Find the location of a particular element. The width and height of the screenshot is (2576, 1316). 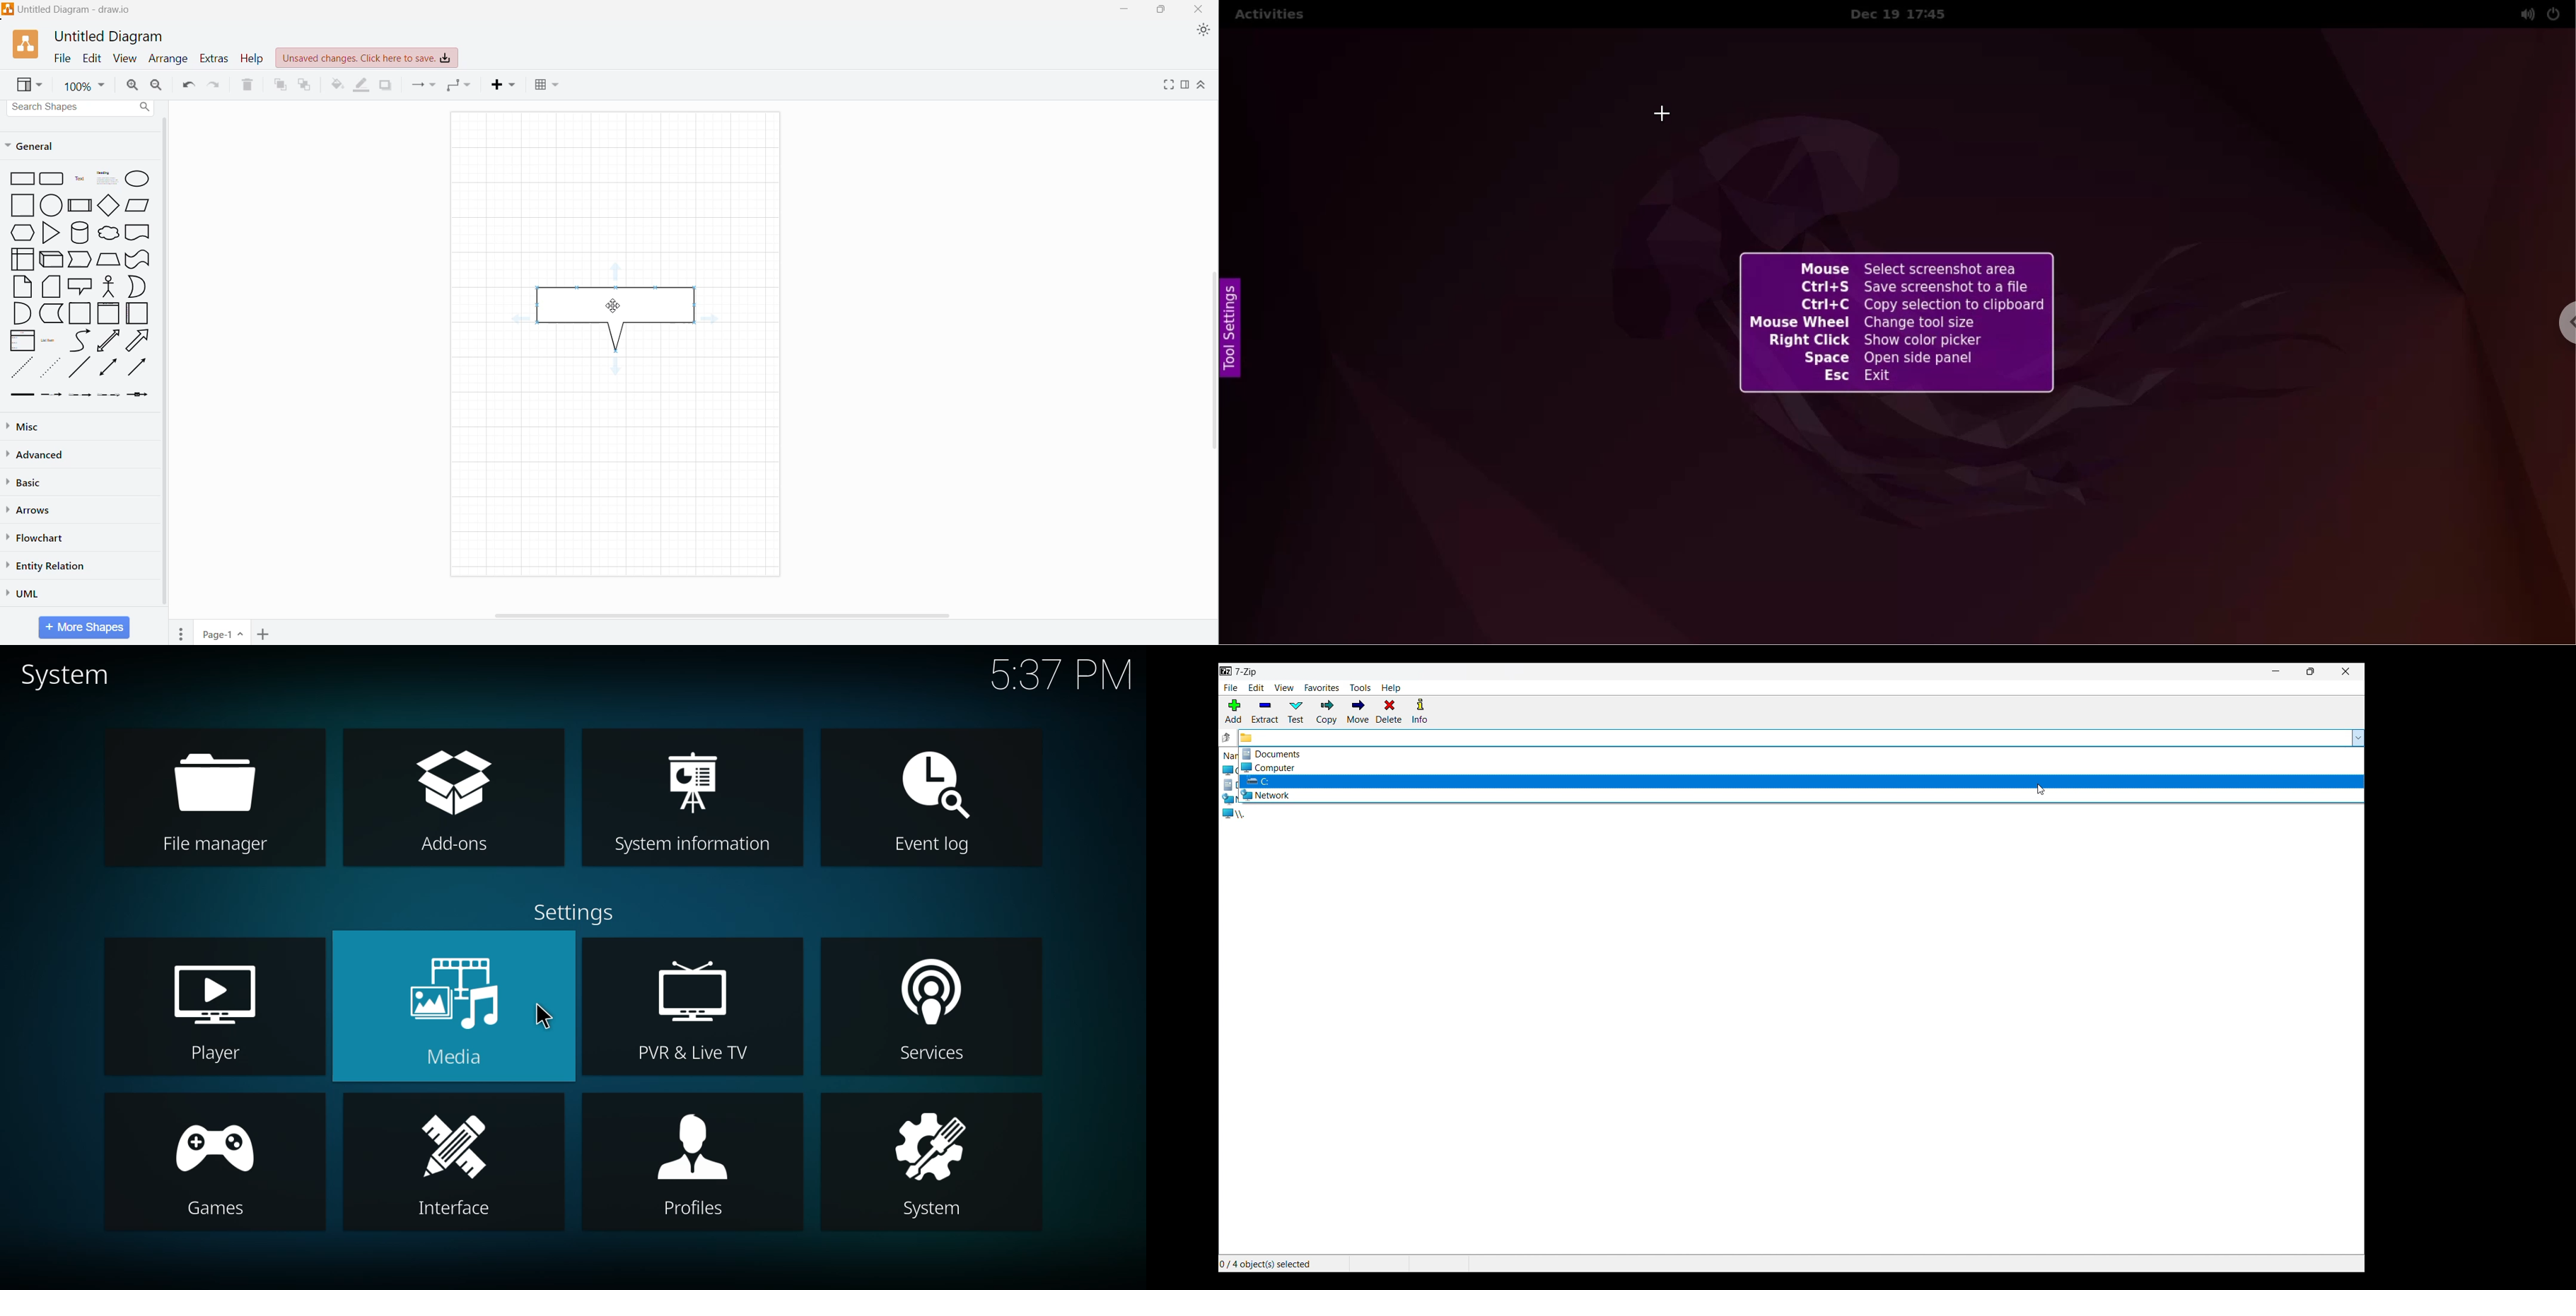

View is located at coordinates (30, 85).